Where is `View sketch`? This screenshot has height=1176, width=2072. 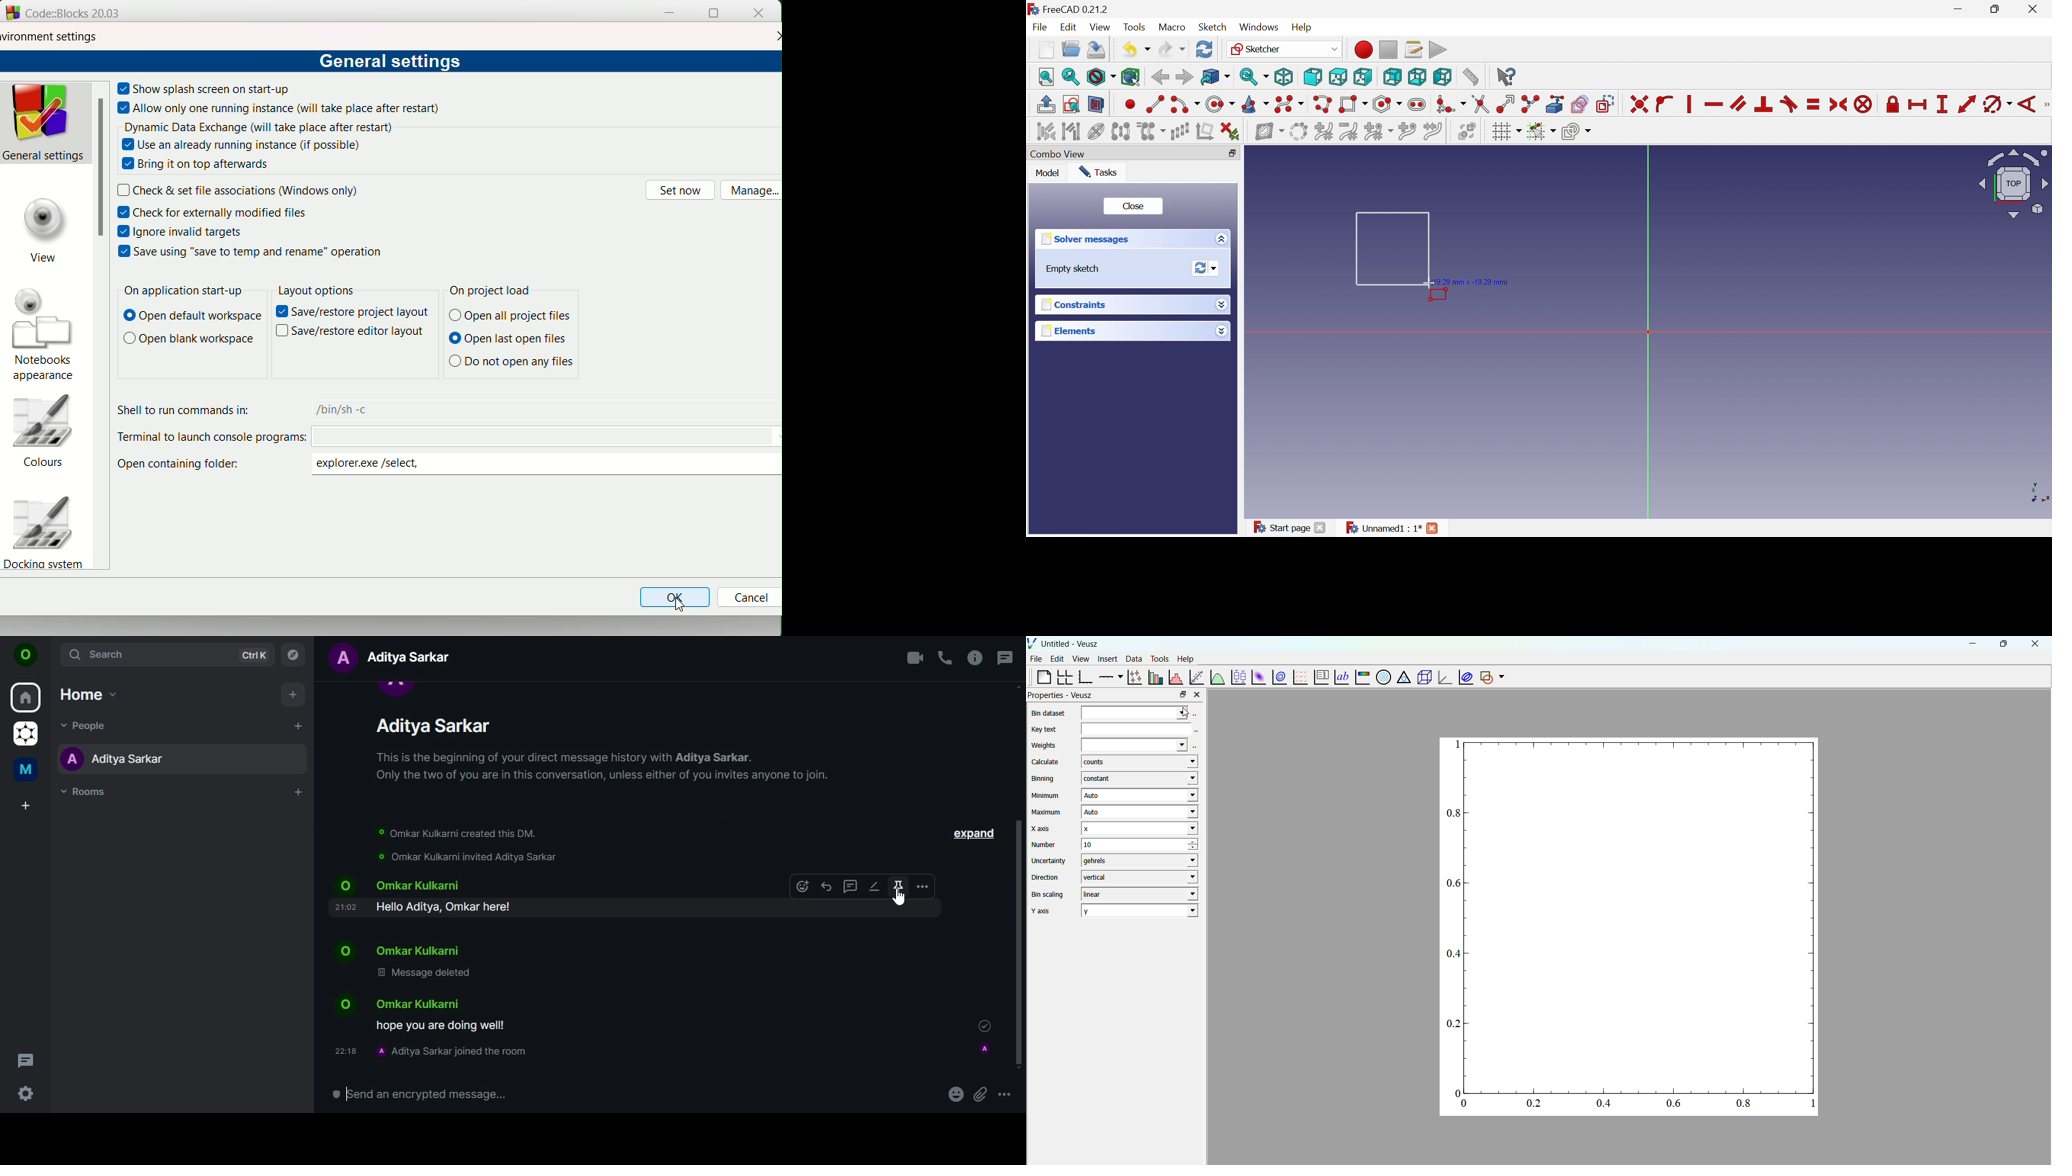
View sketch is located at coordinates (1071, 104).